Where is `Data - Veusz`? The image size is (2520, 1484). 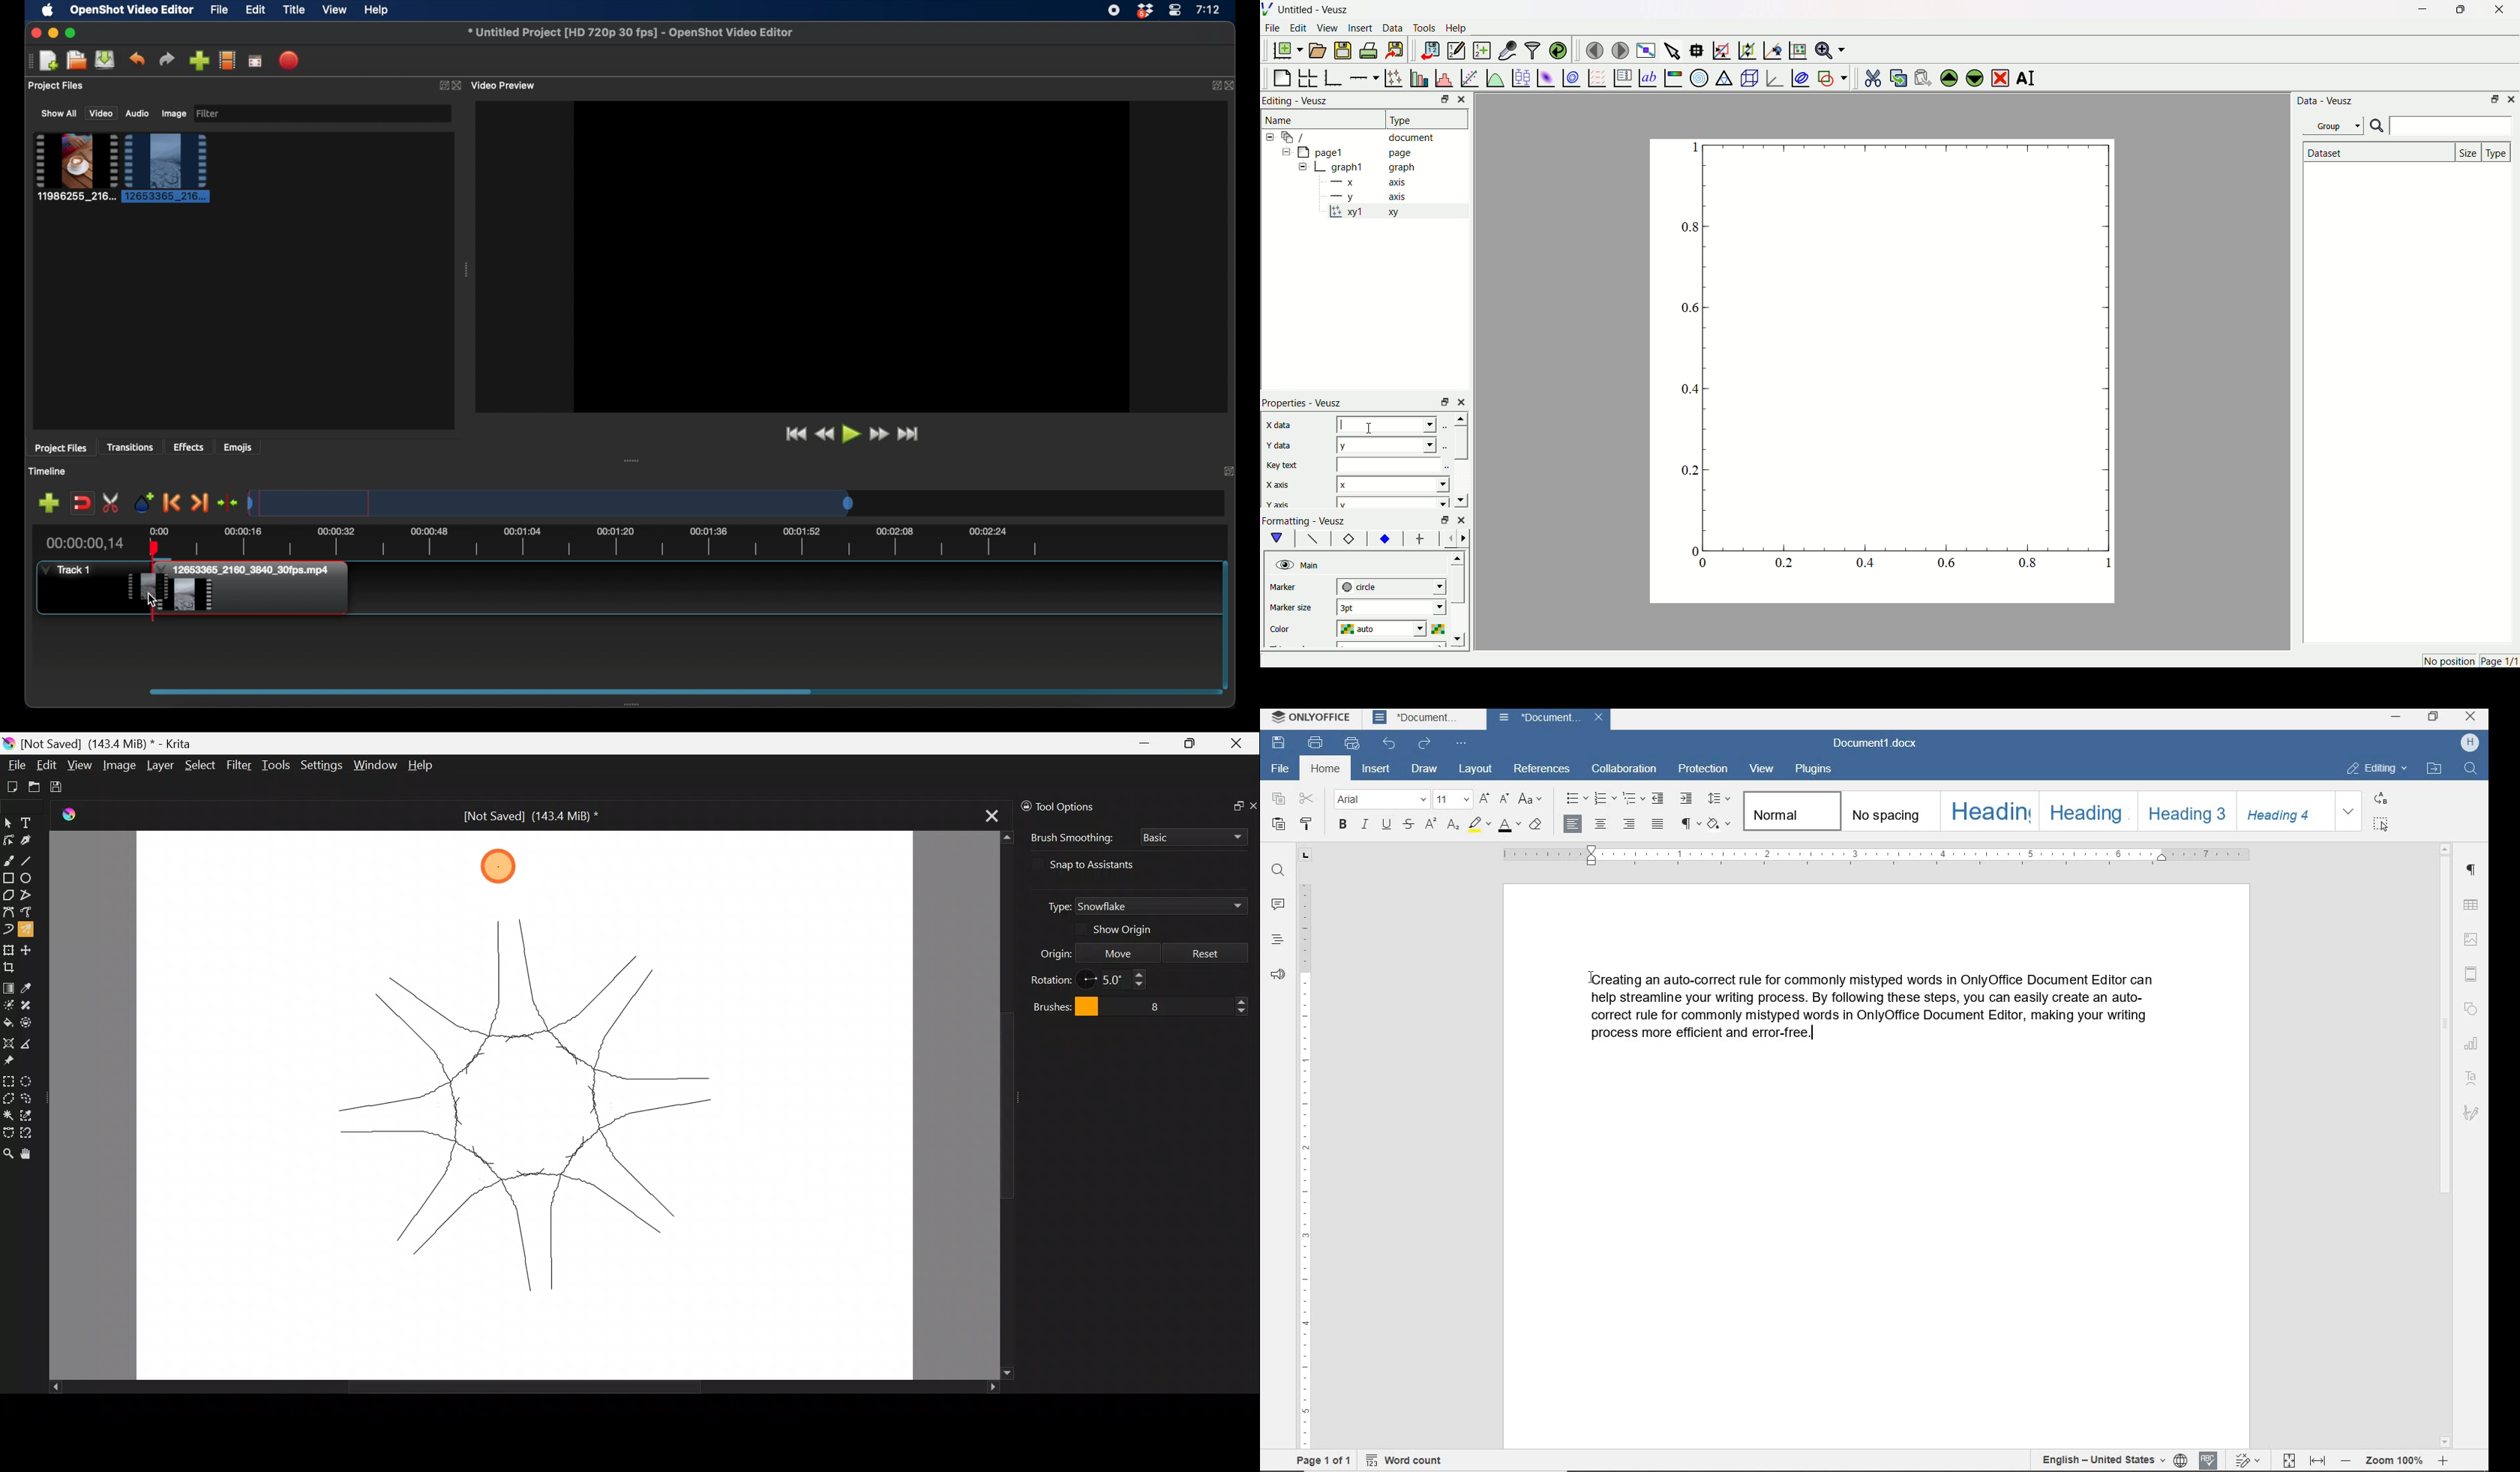
Data - Veusz is located at coordinates (2326, 102).